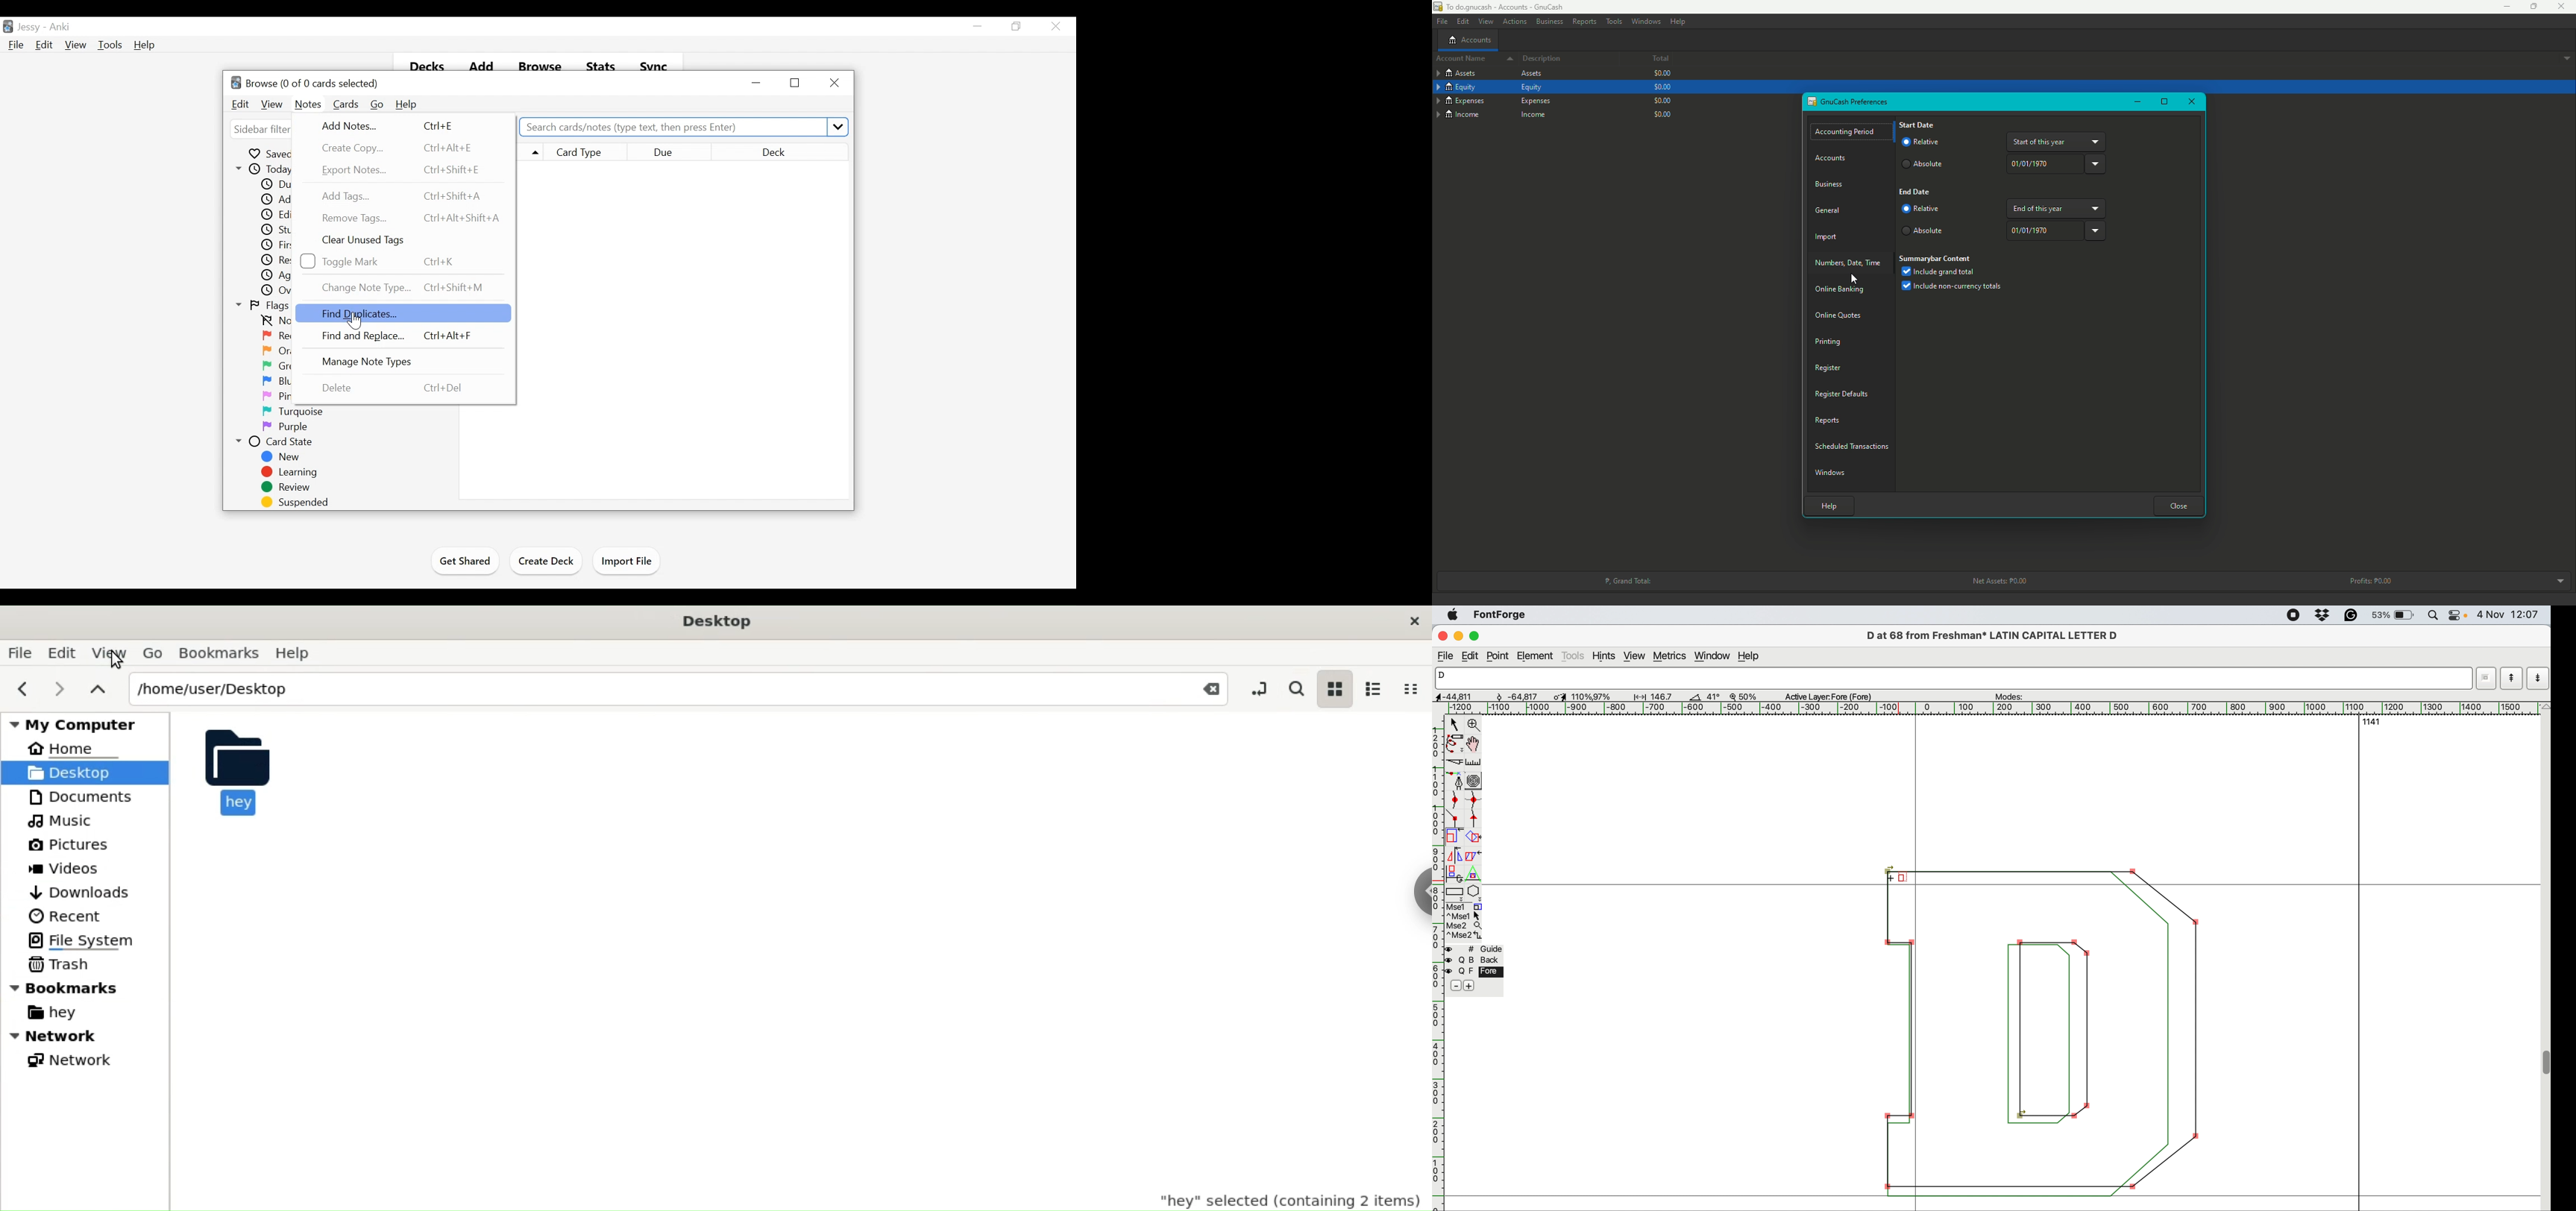  Describe the element at coordinates (1671, 657) in the screenshot. I see `metrics` at that location.